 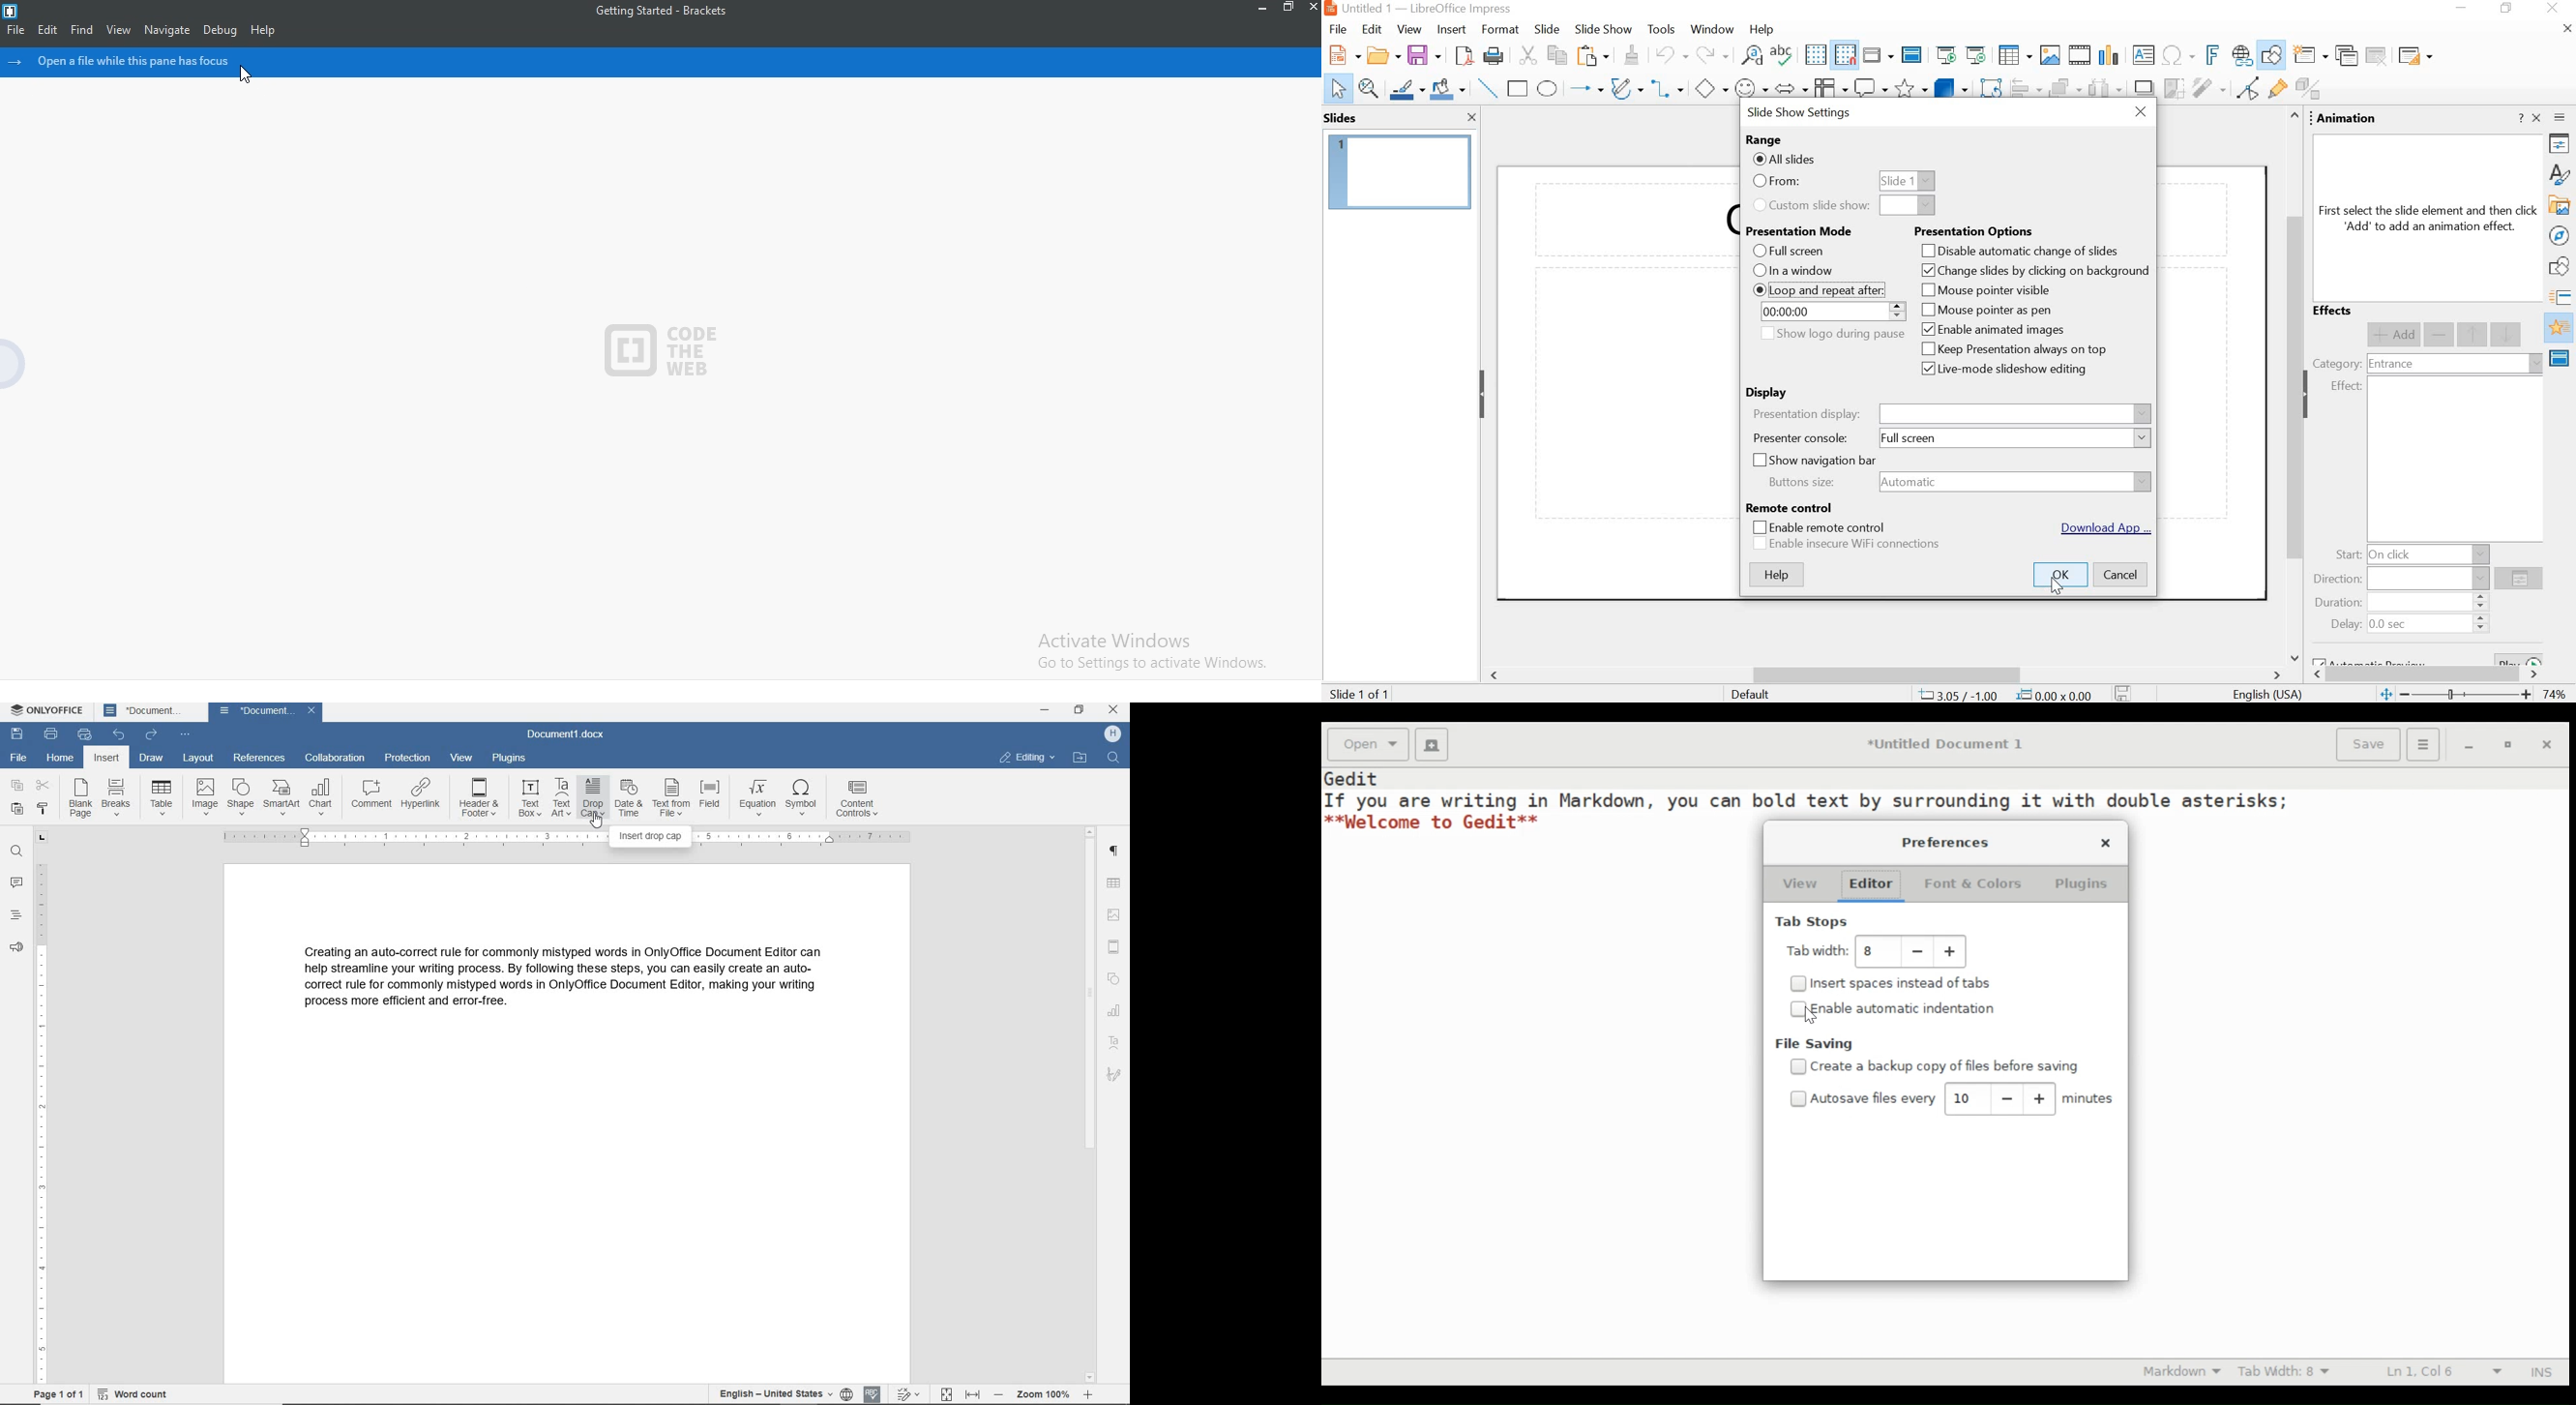 What do you see at coordinates (1585, 89) in the screenshot?
I see `lines and arrows` at bounding box center [1585, 89].